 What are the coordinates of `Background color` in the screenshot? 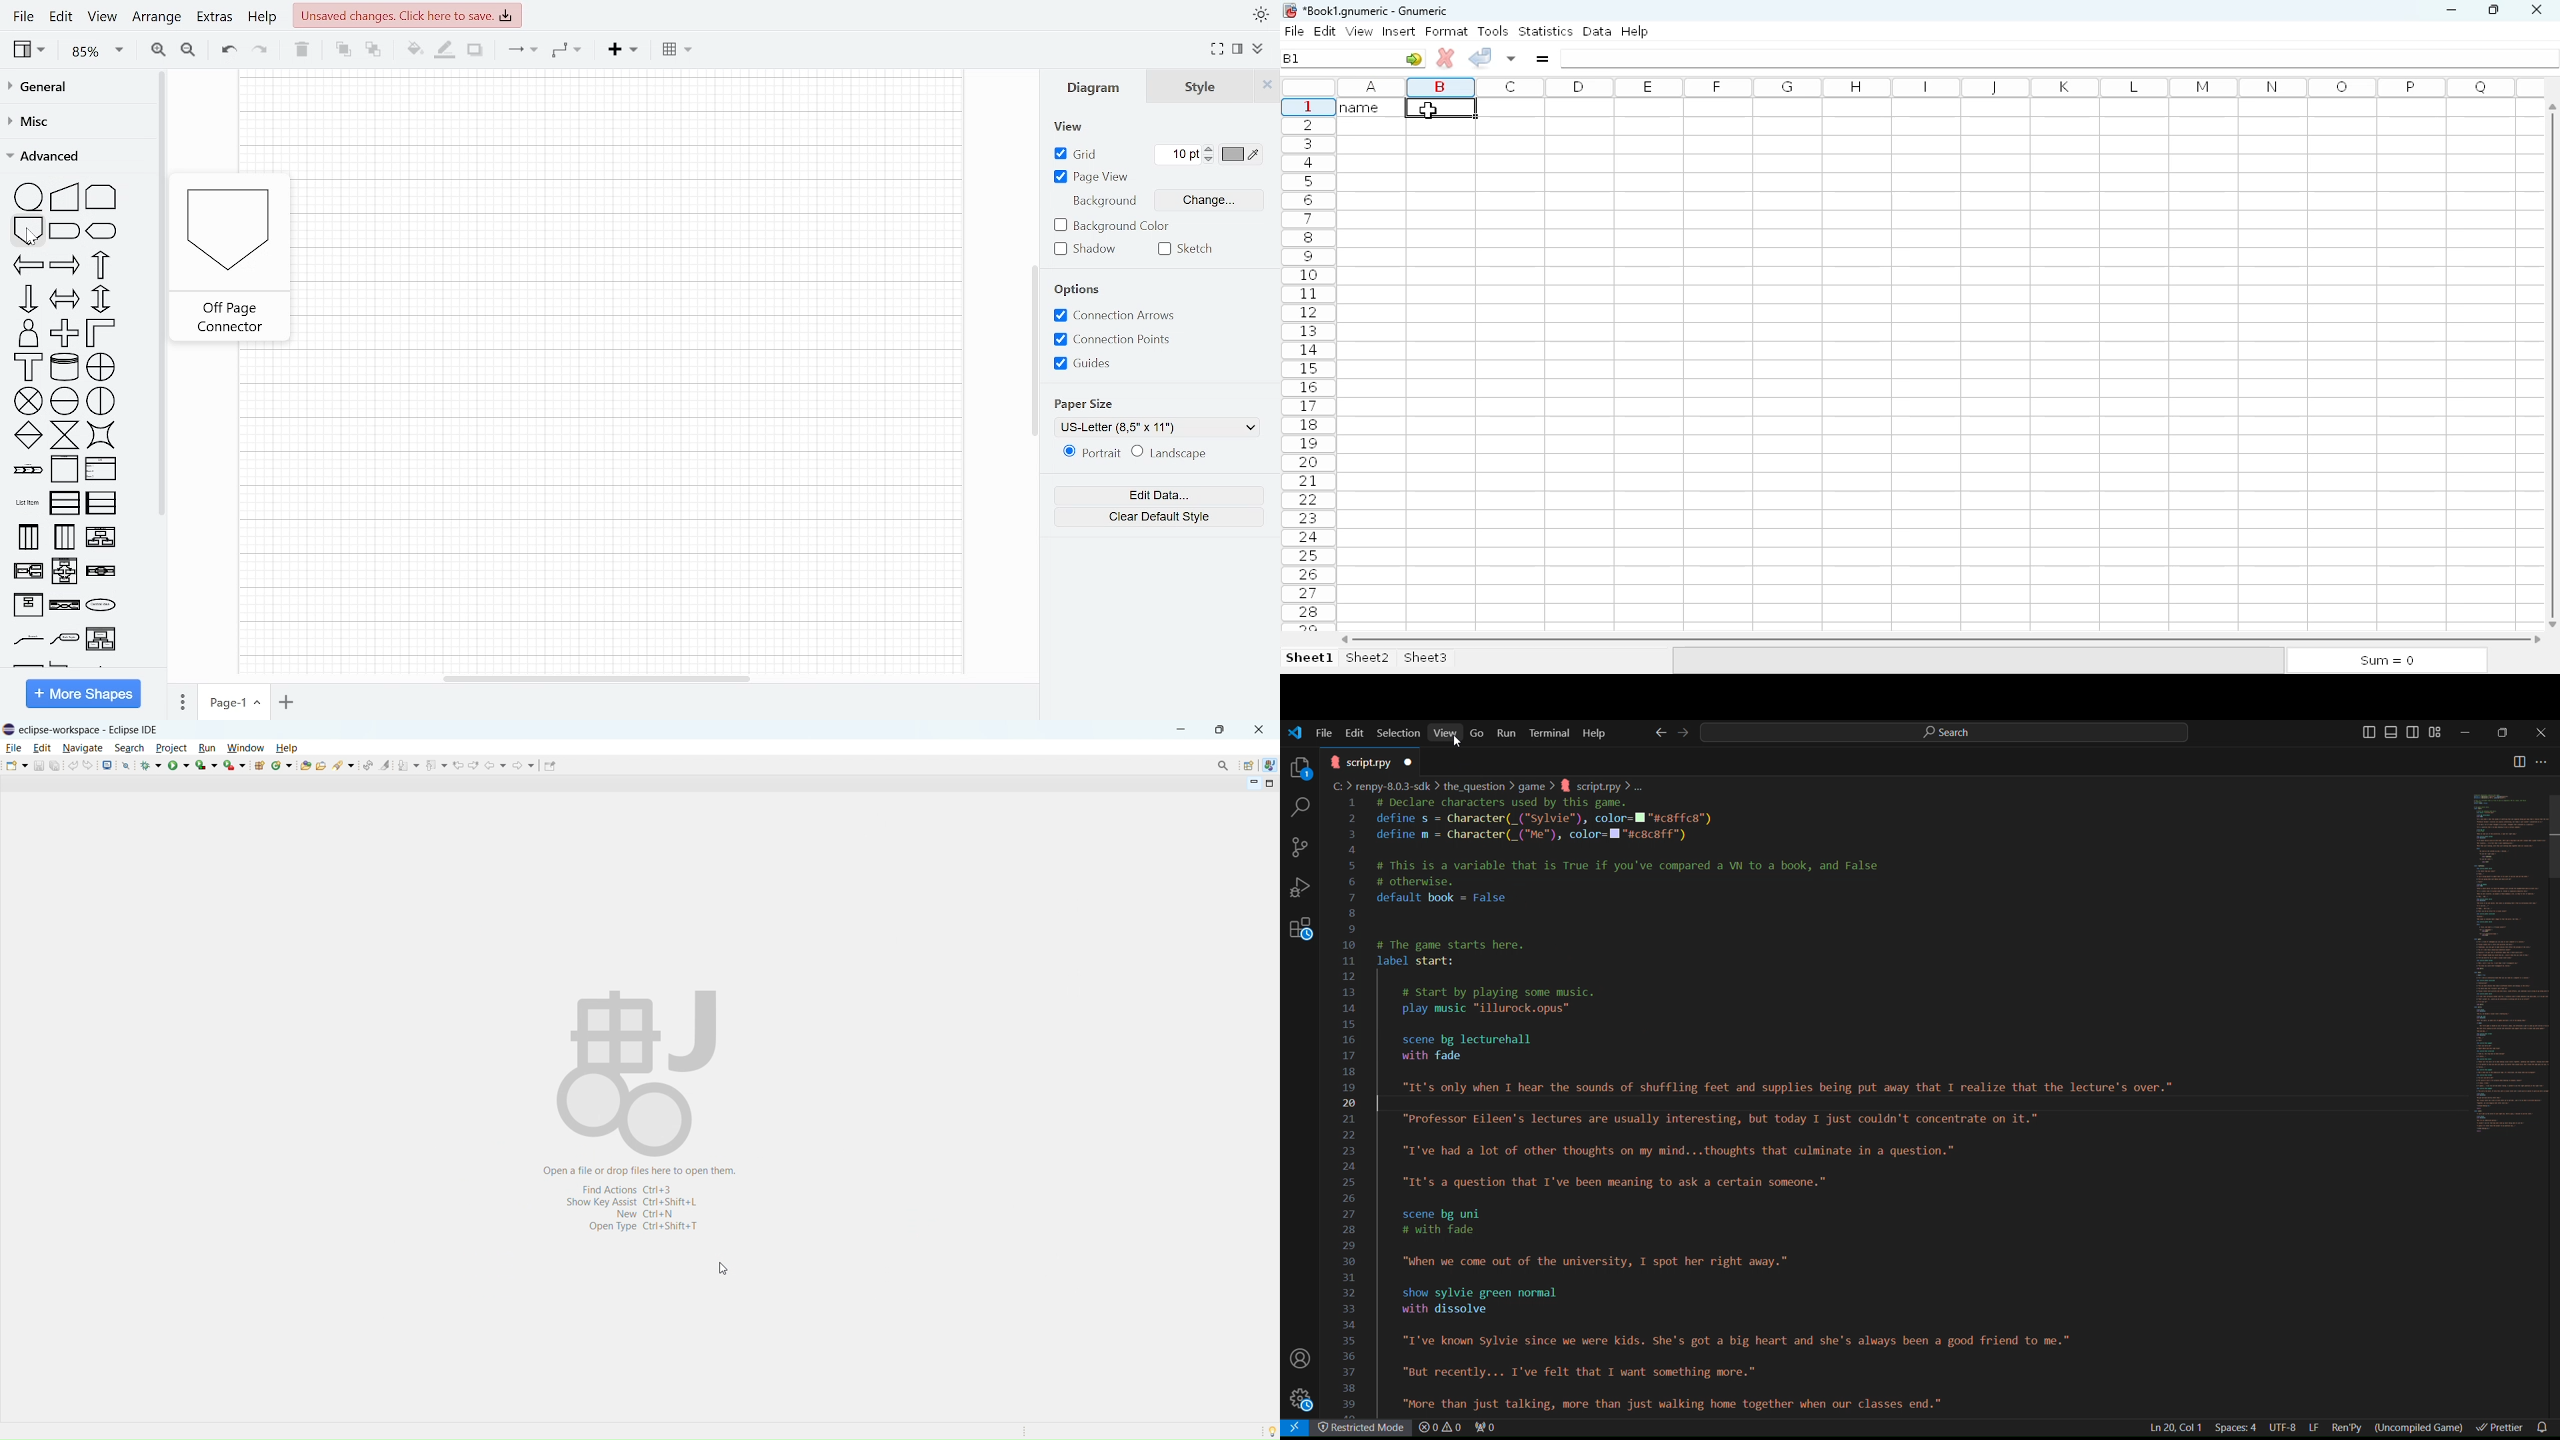 It's located at (1114, 226).